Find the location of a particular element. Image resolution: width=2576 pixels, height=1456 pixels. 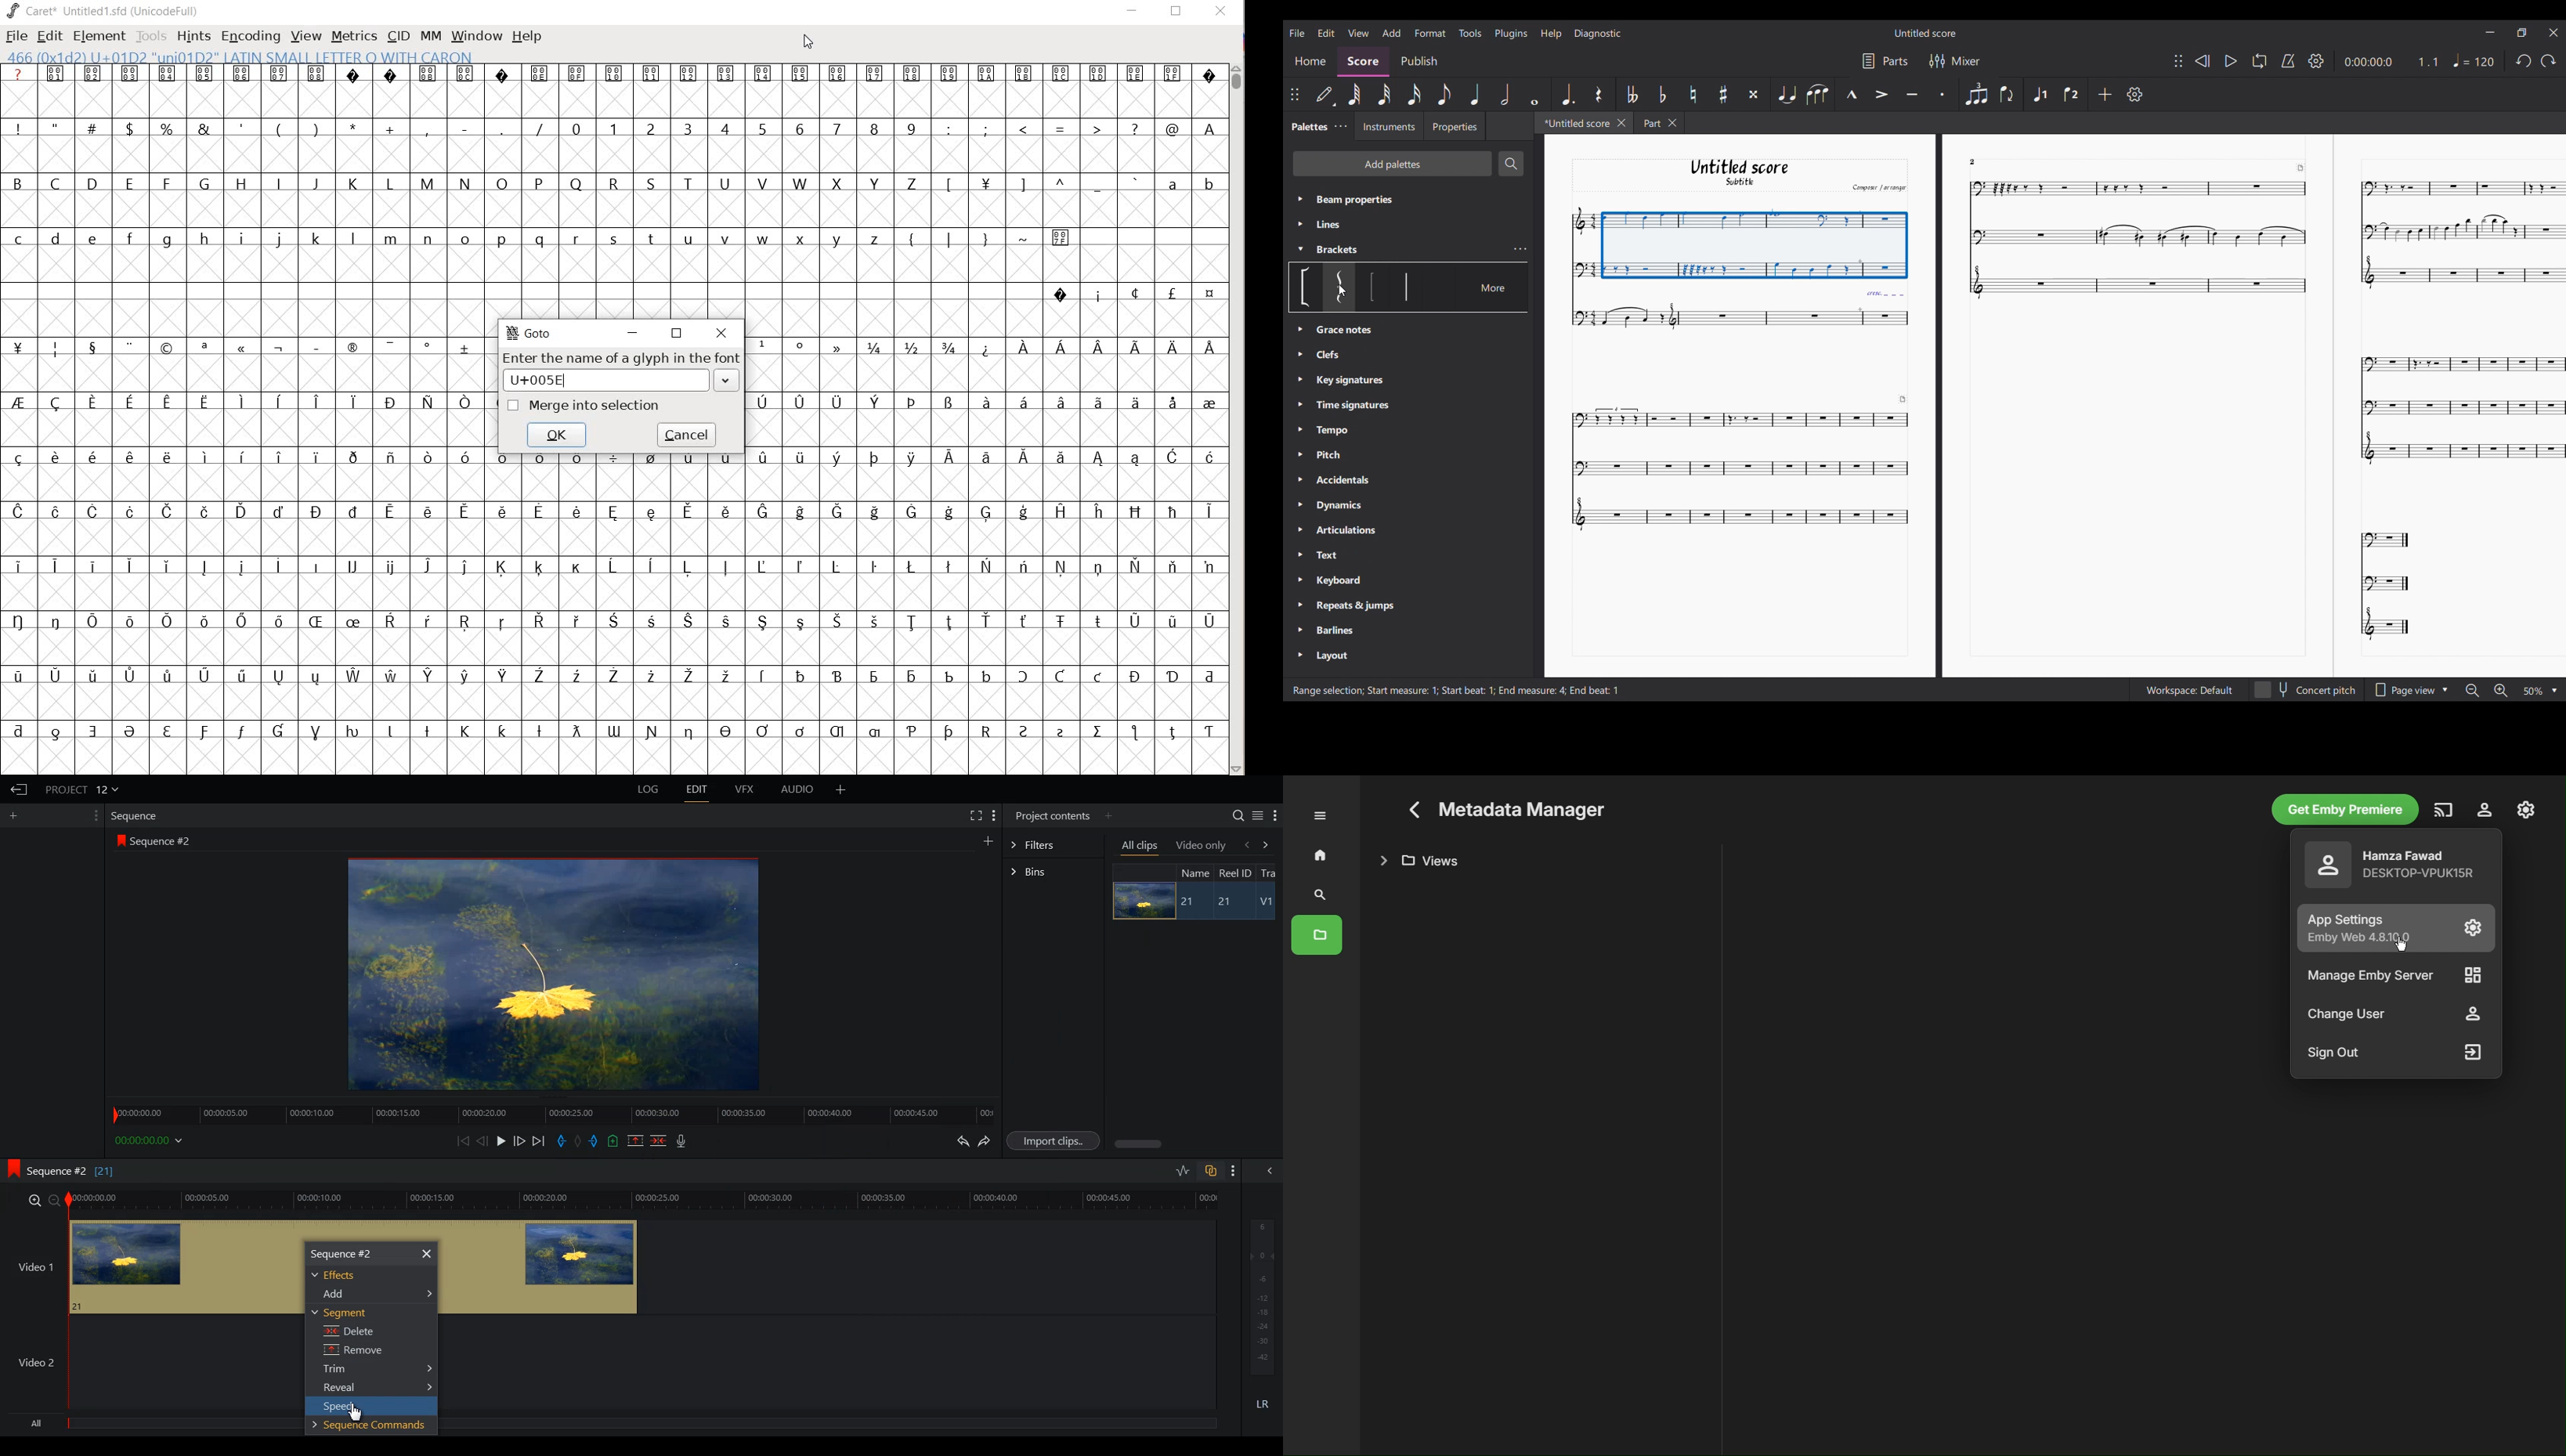

21 is located at coordinates (1189, 902).